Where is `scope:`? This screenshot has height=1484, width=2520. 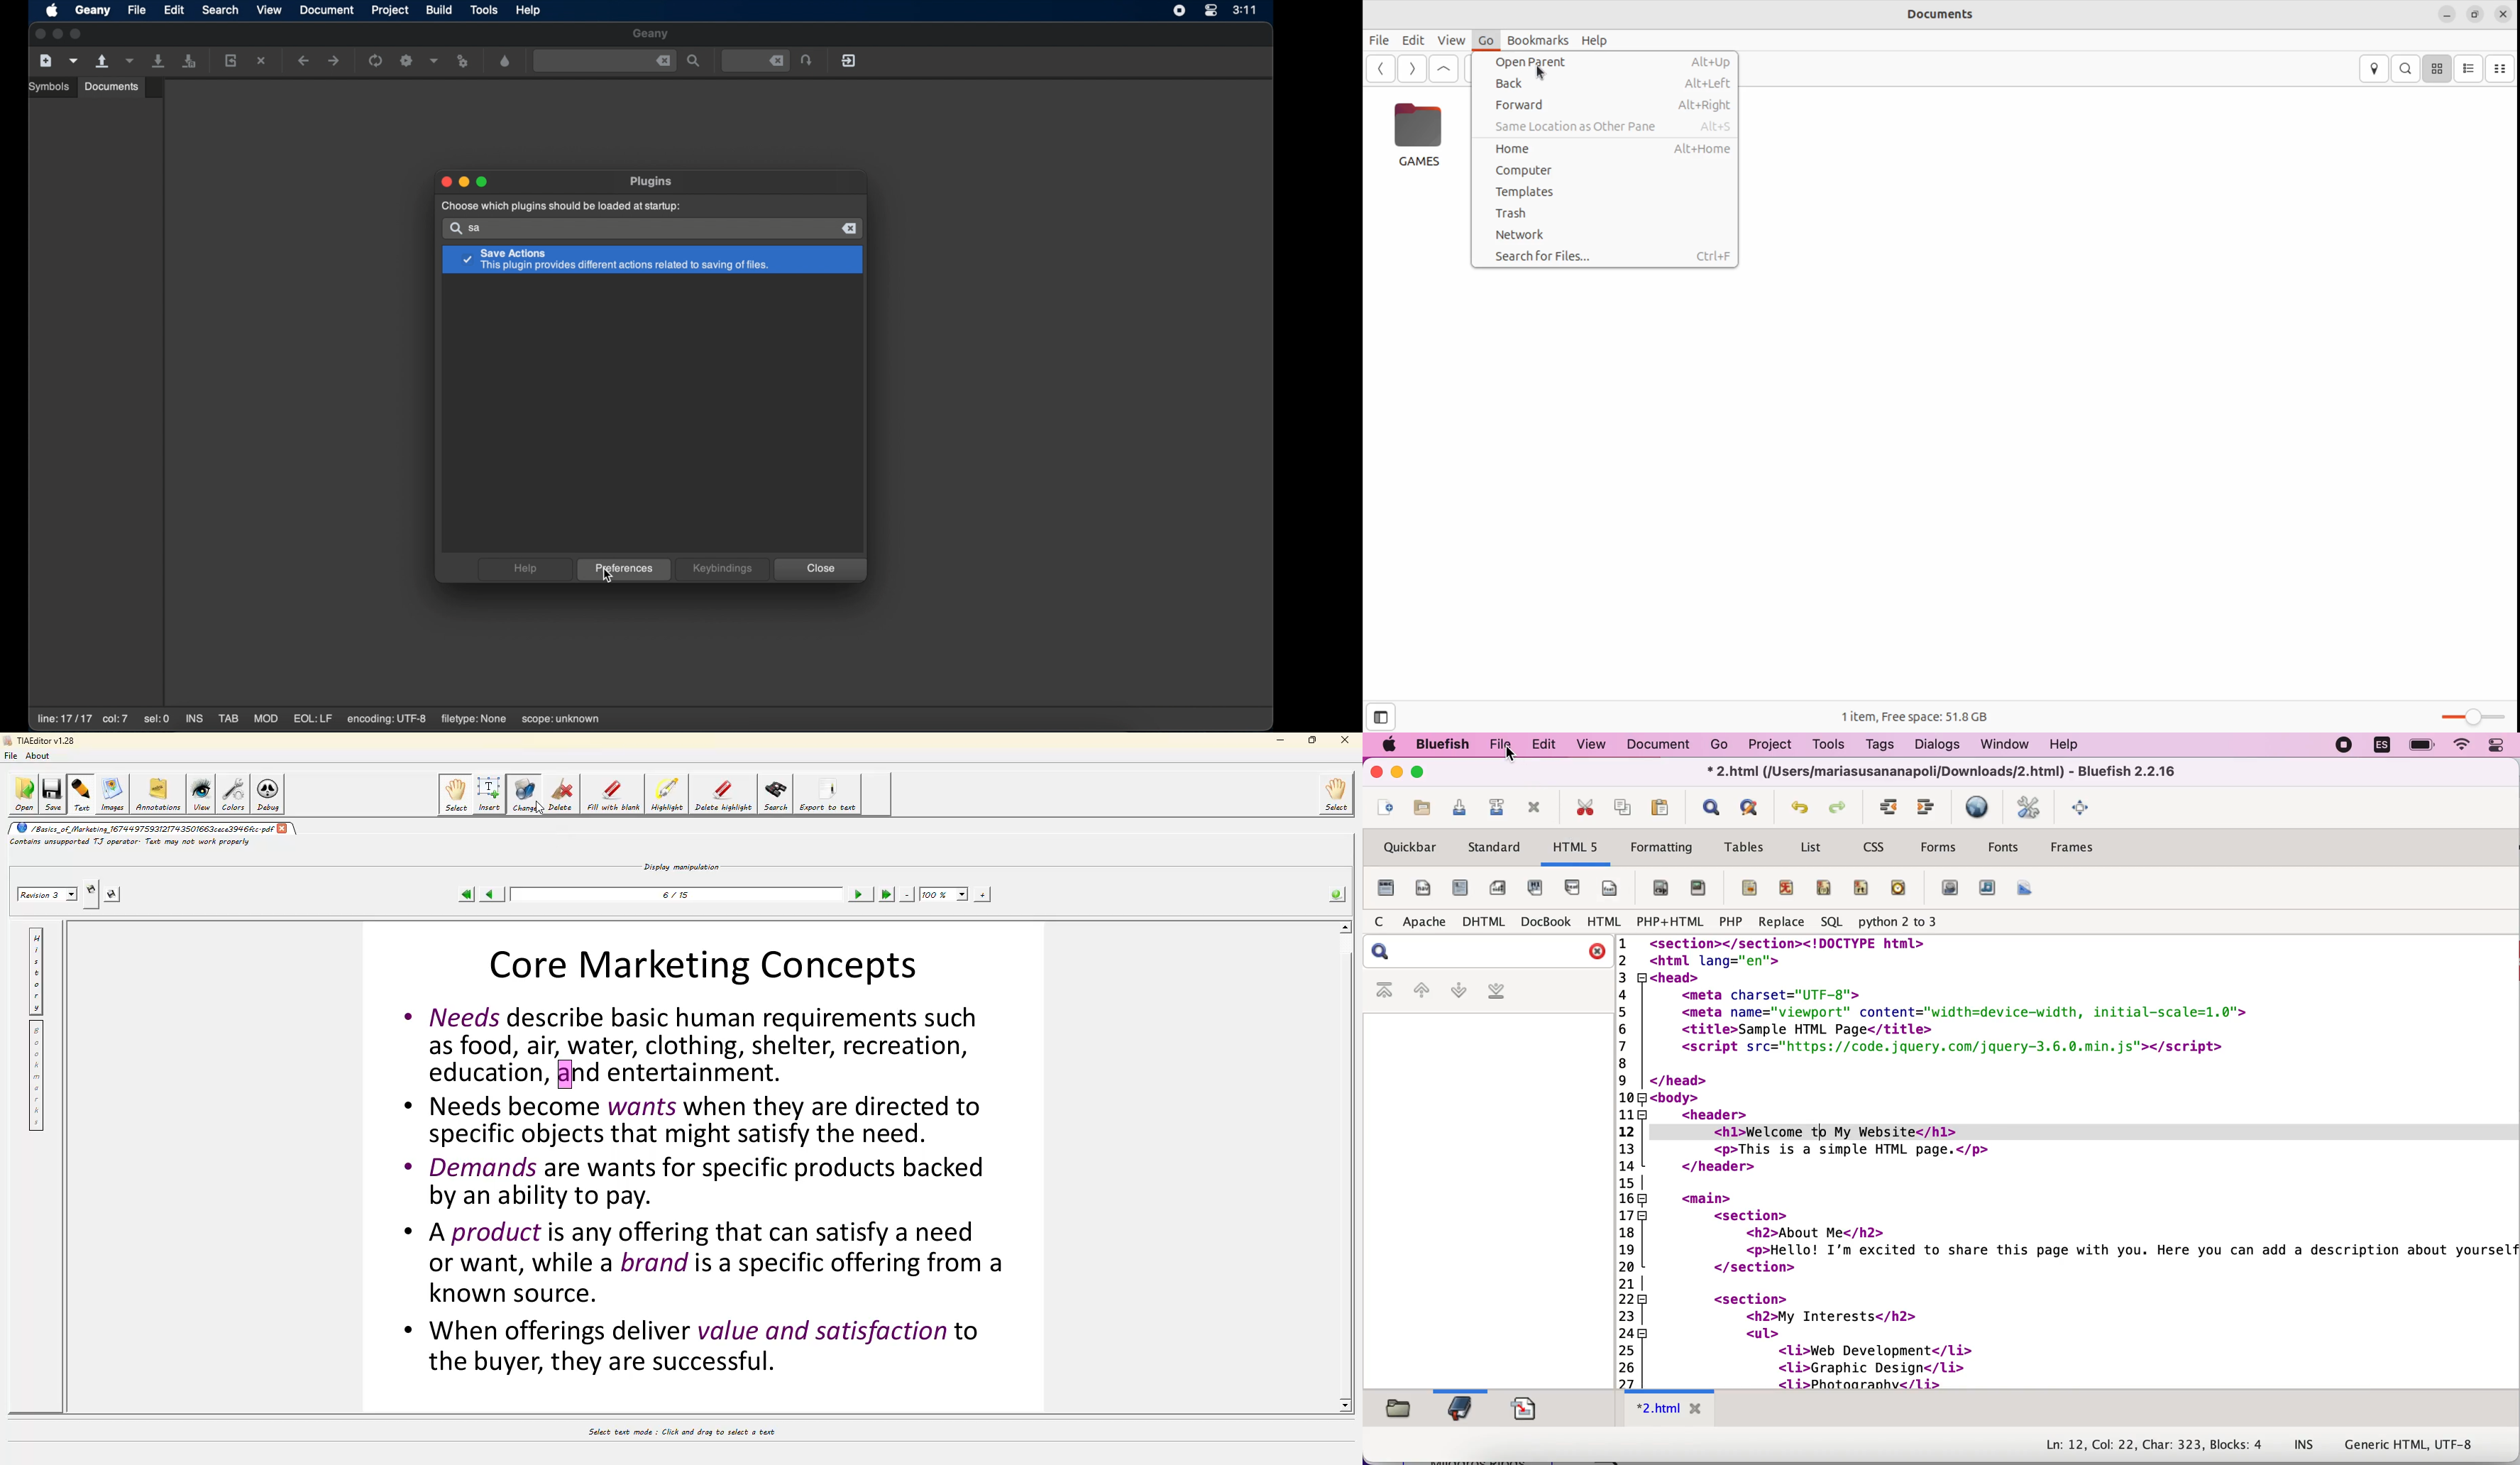 scope: is located at coordinates (561, 720).